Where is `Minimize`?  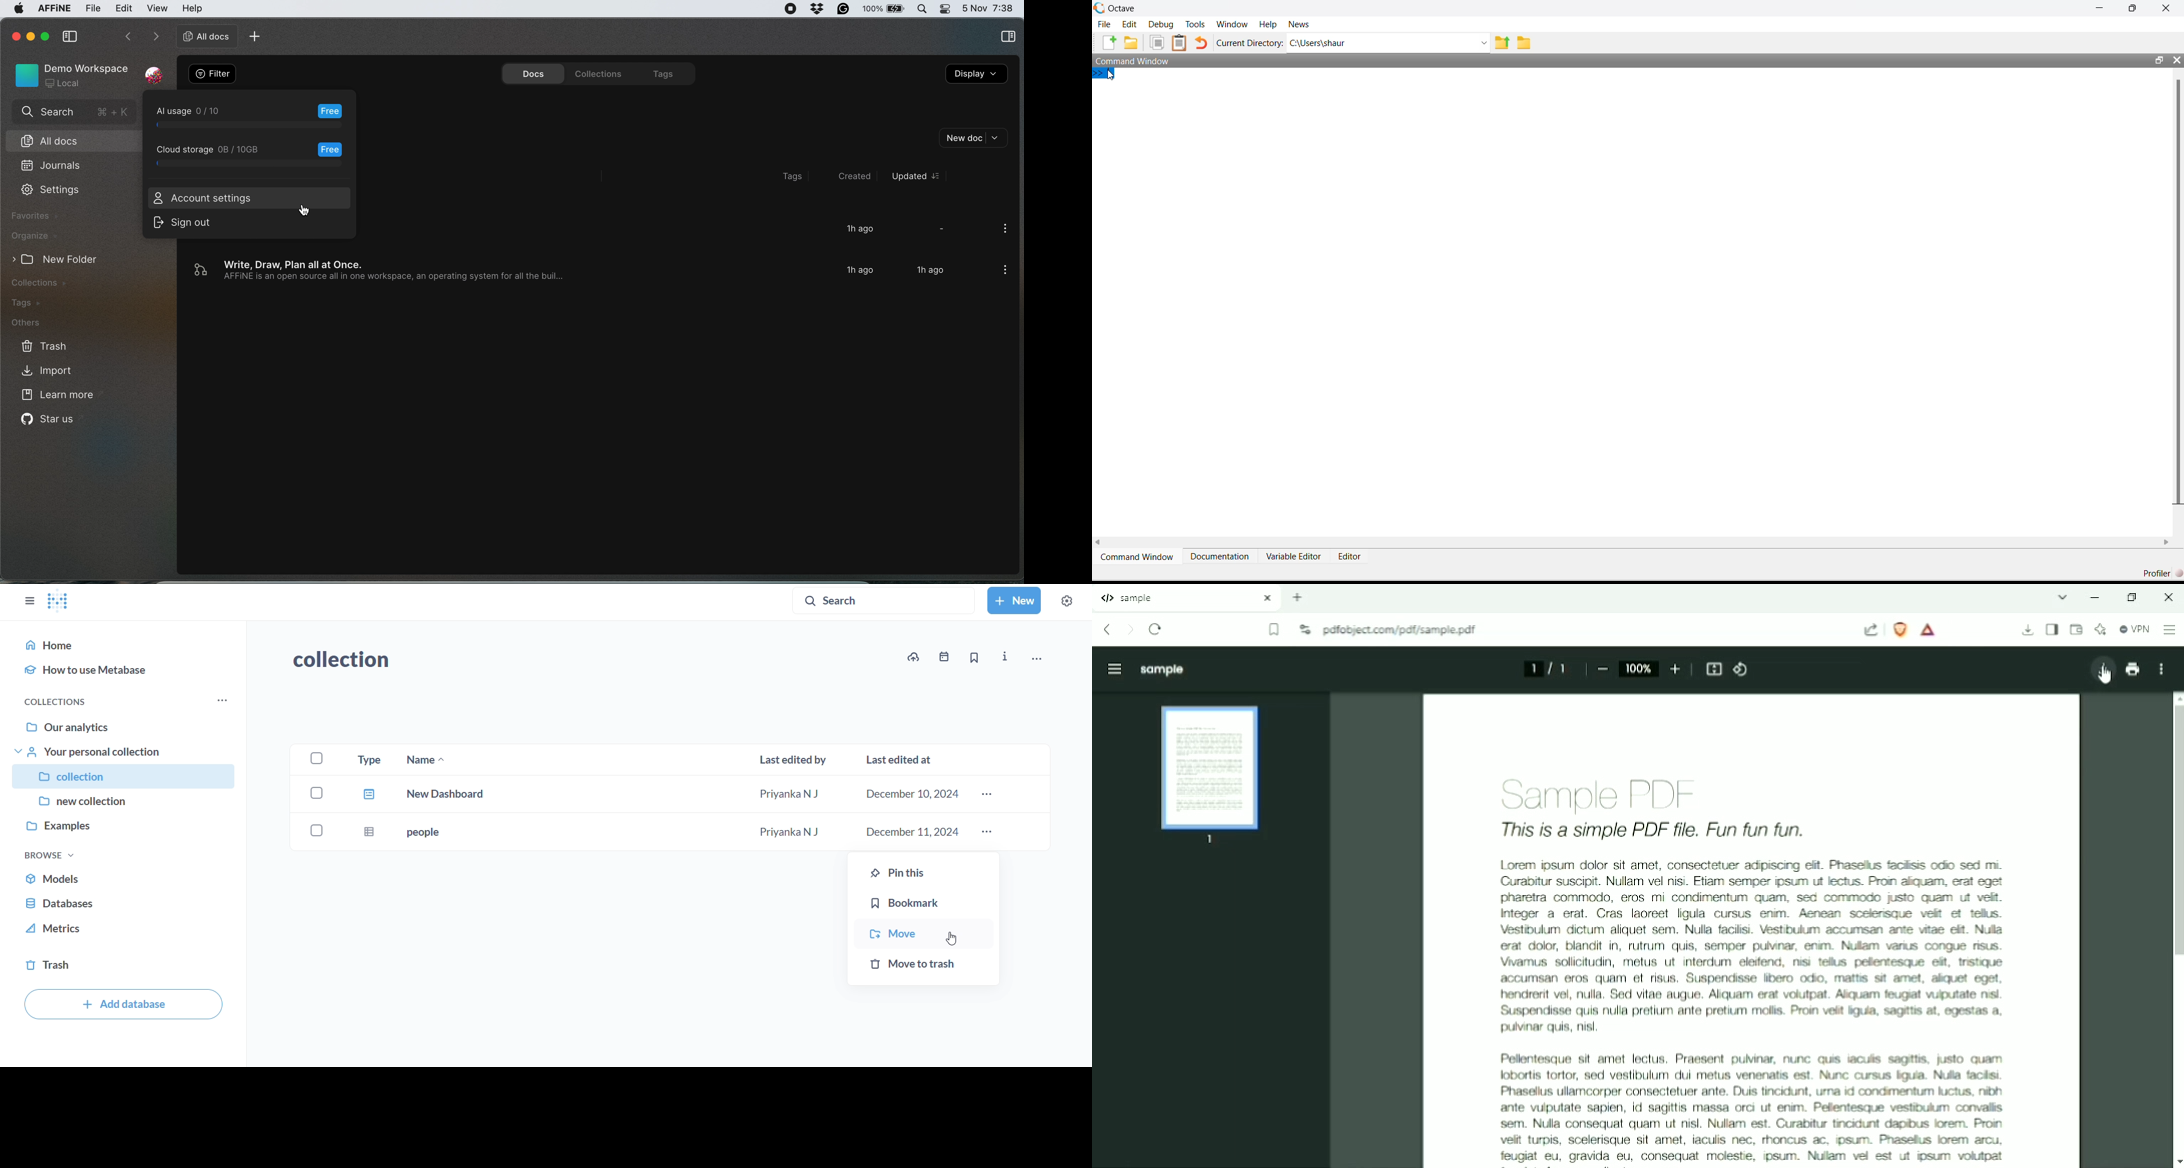
Minimize is located at coordinates (2100, 7).